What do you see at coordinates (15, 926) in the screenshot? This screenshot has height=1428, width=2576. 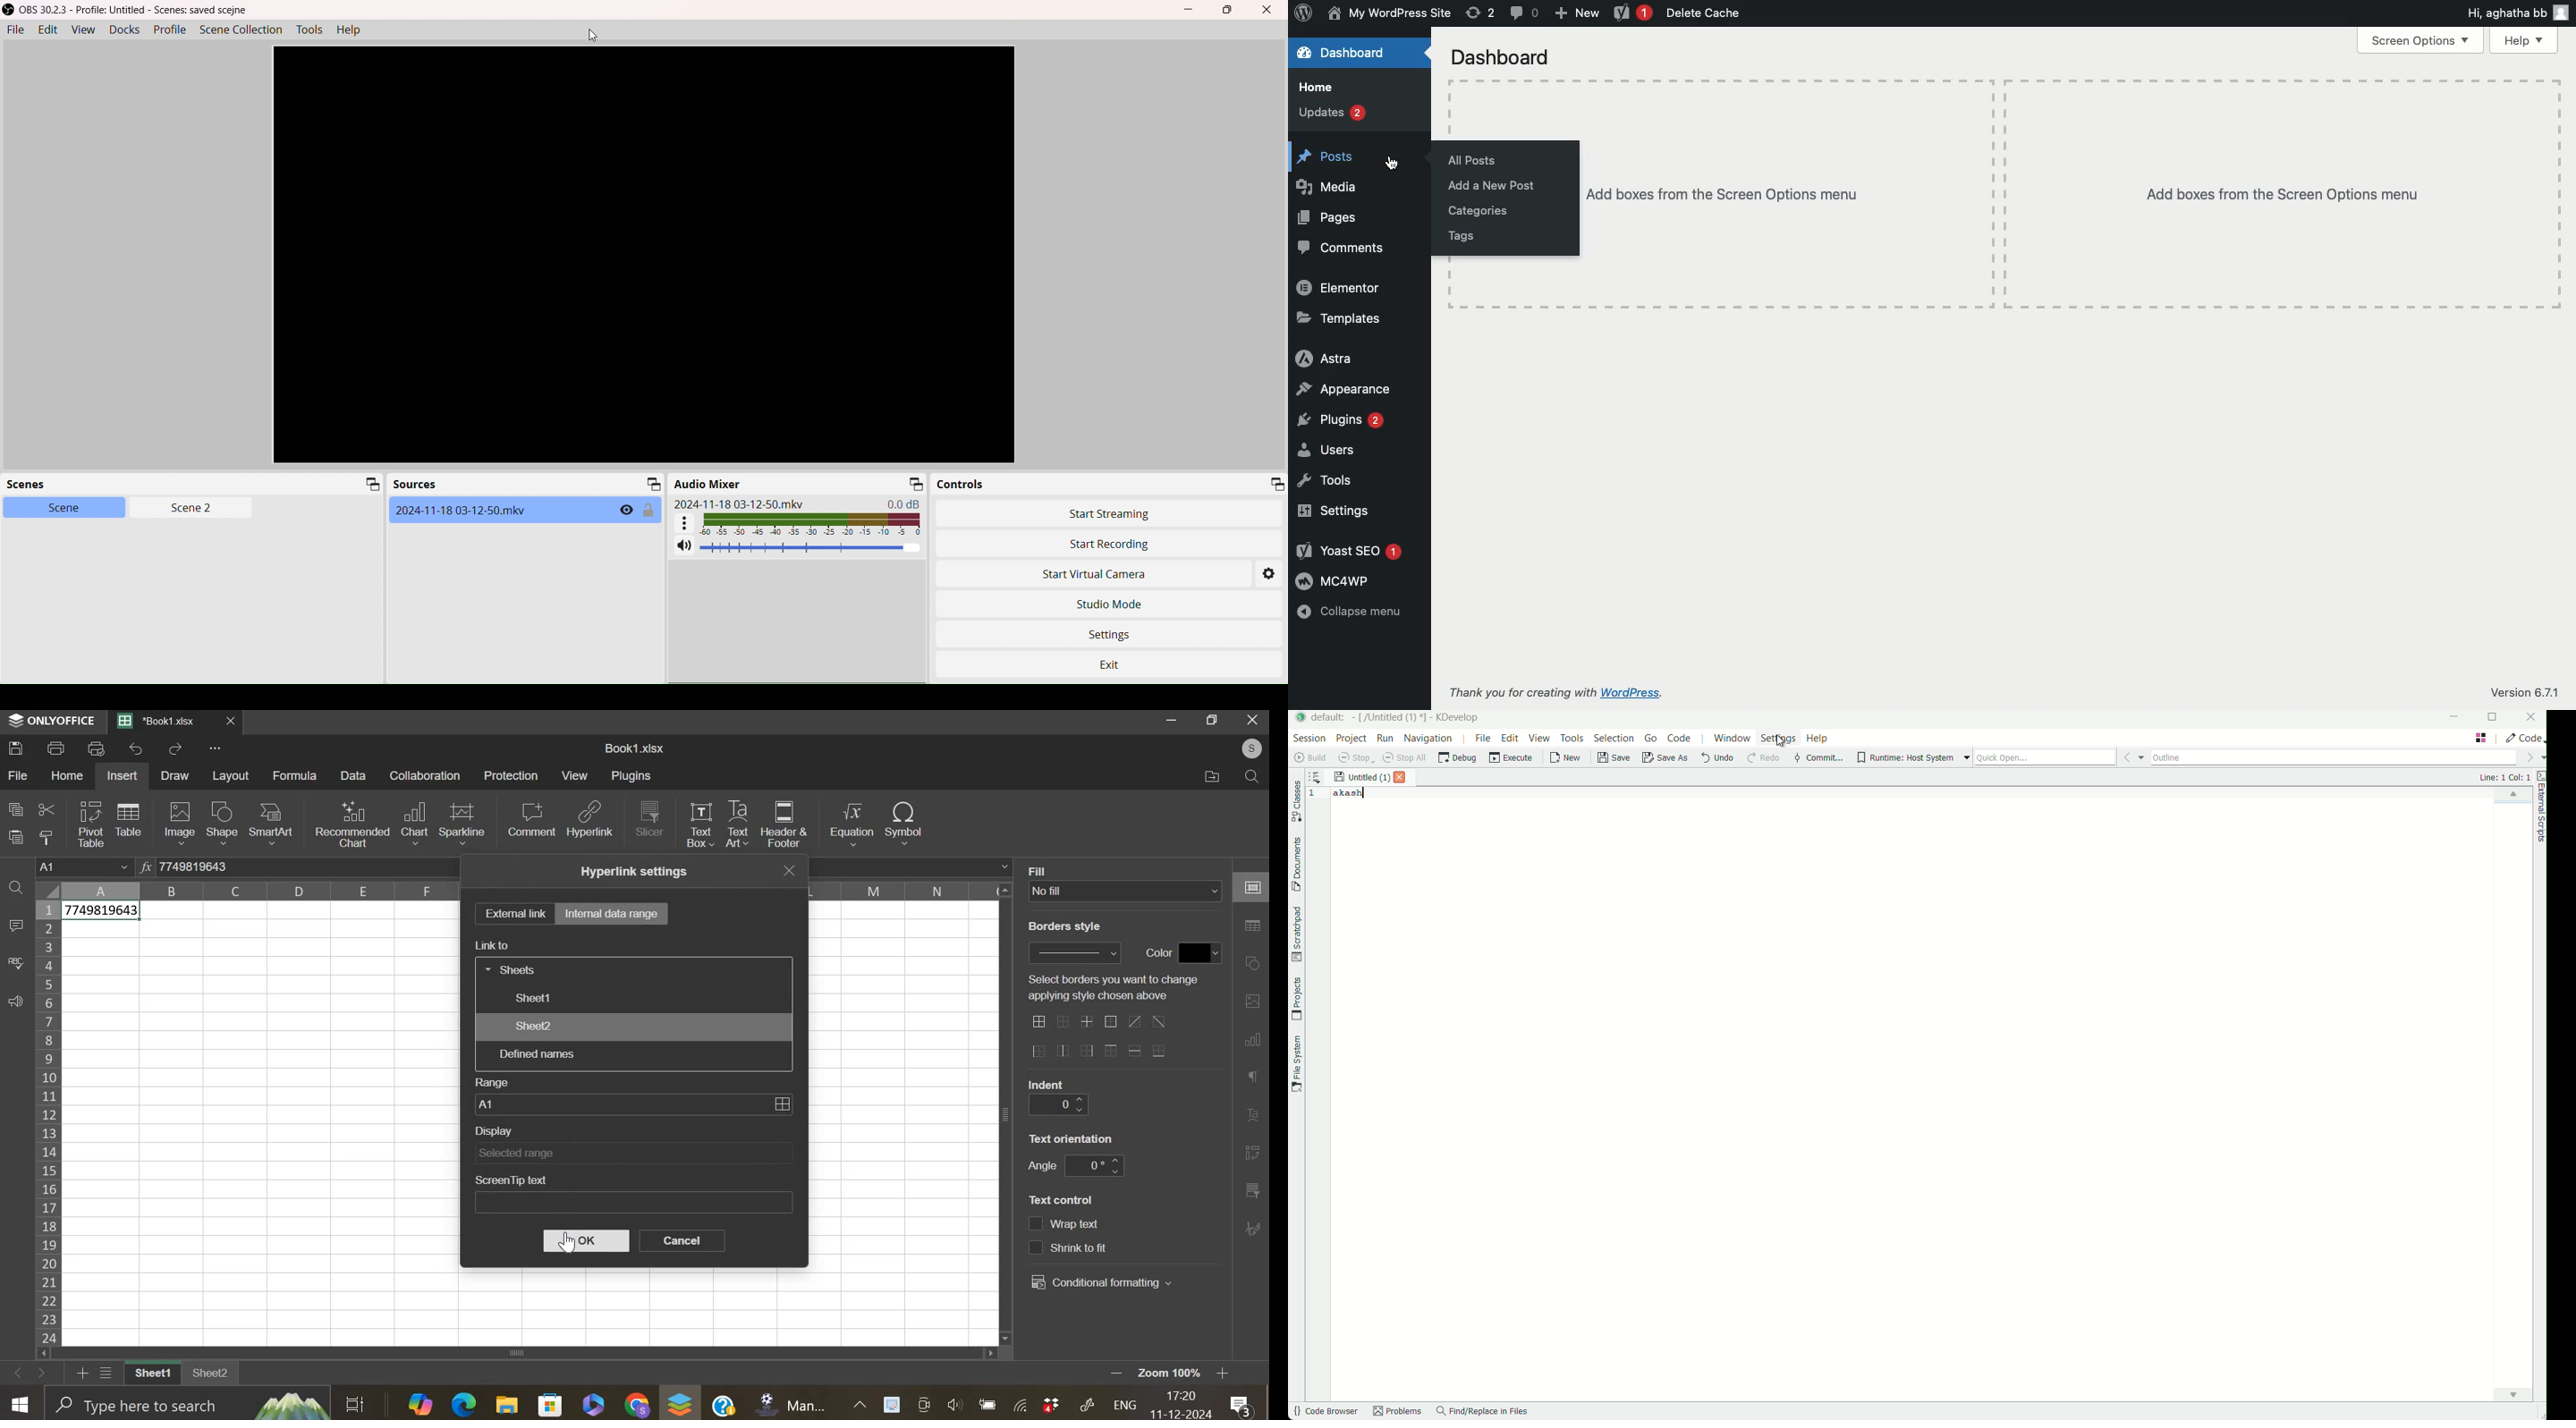 I see `comment` at bounding box center [15, 926].